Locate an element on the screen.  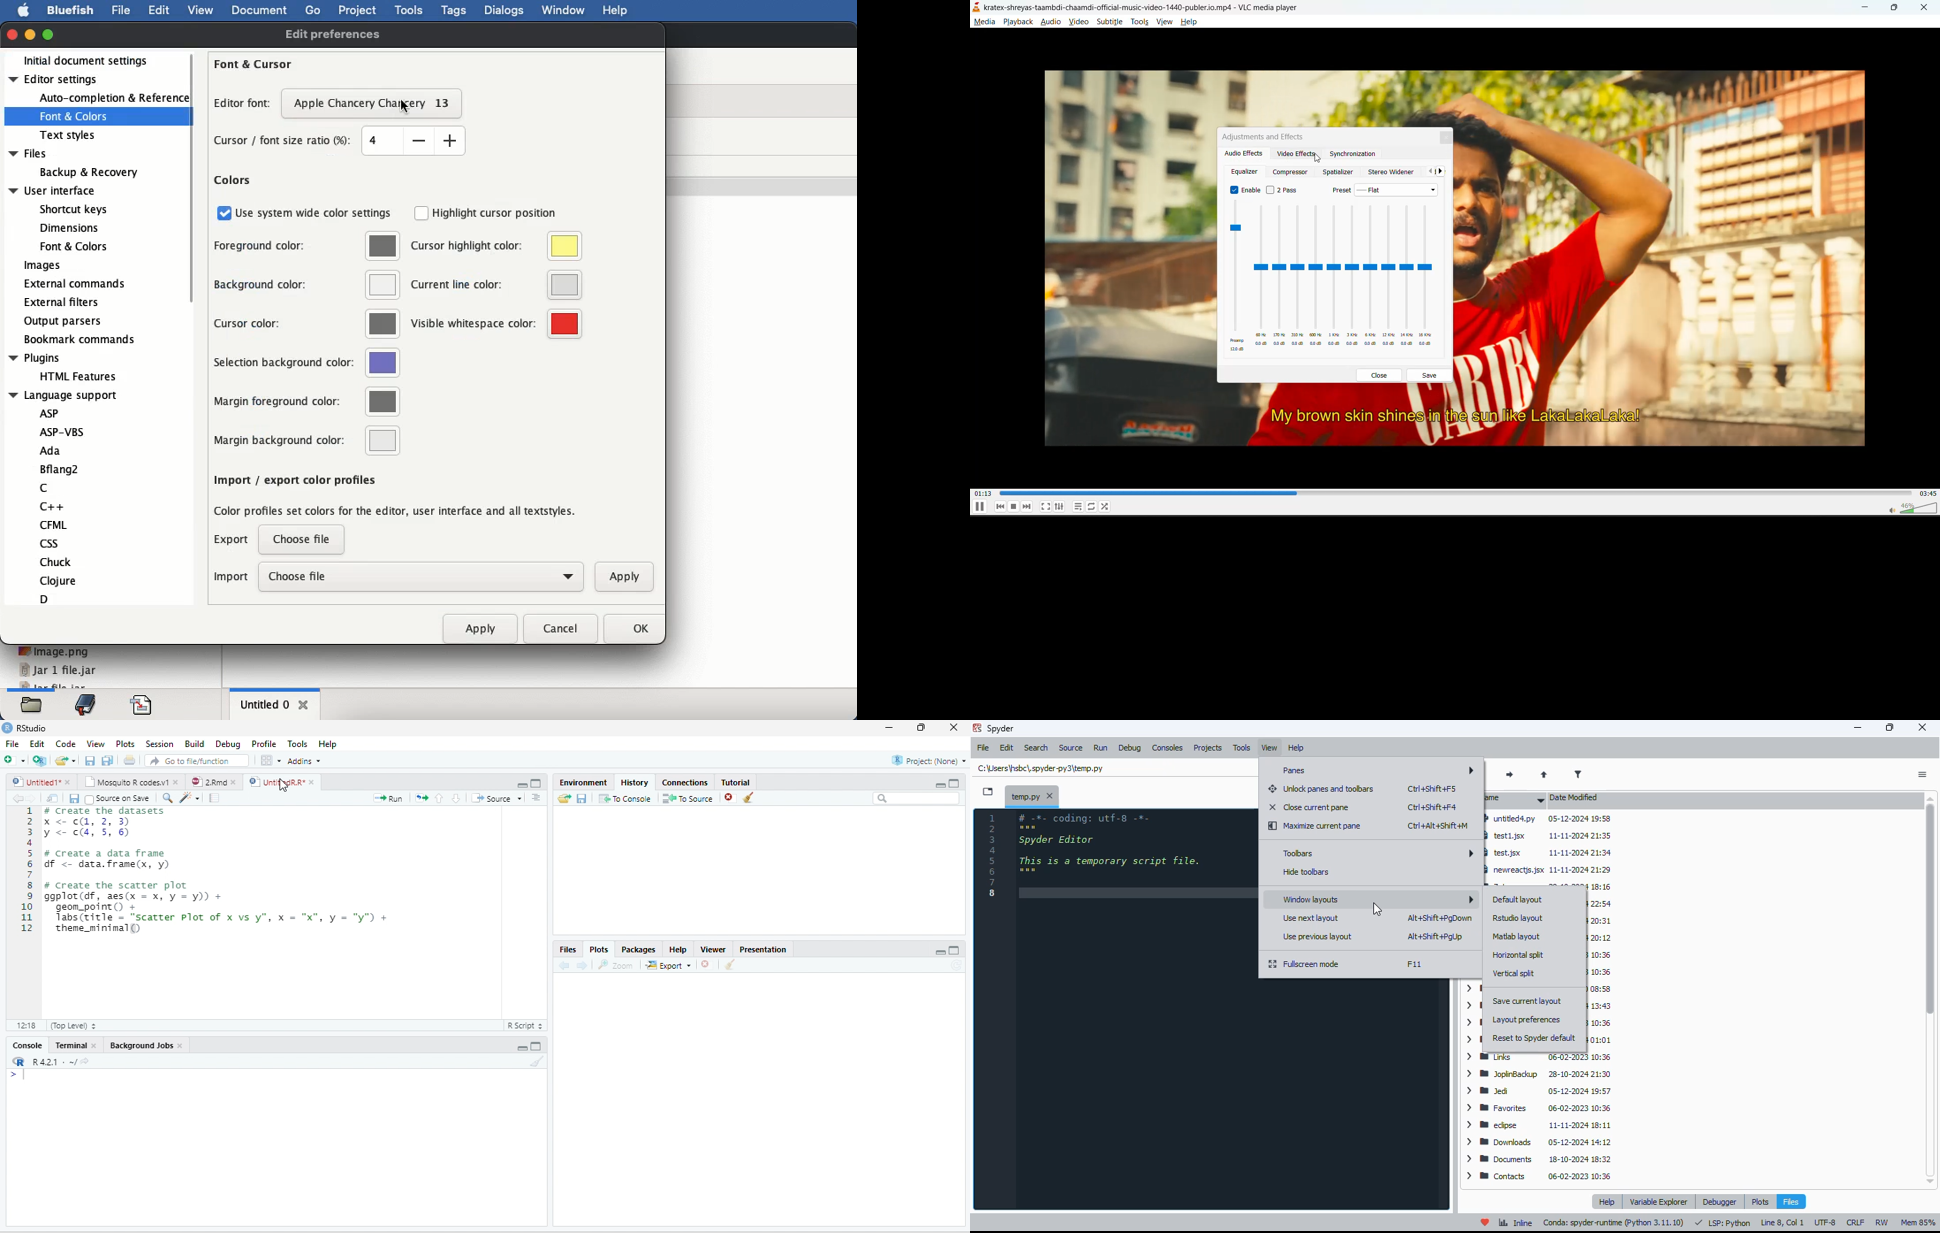
Line numbers is located at coordinates (26, 871).